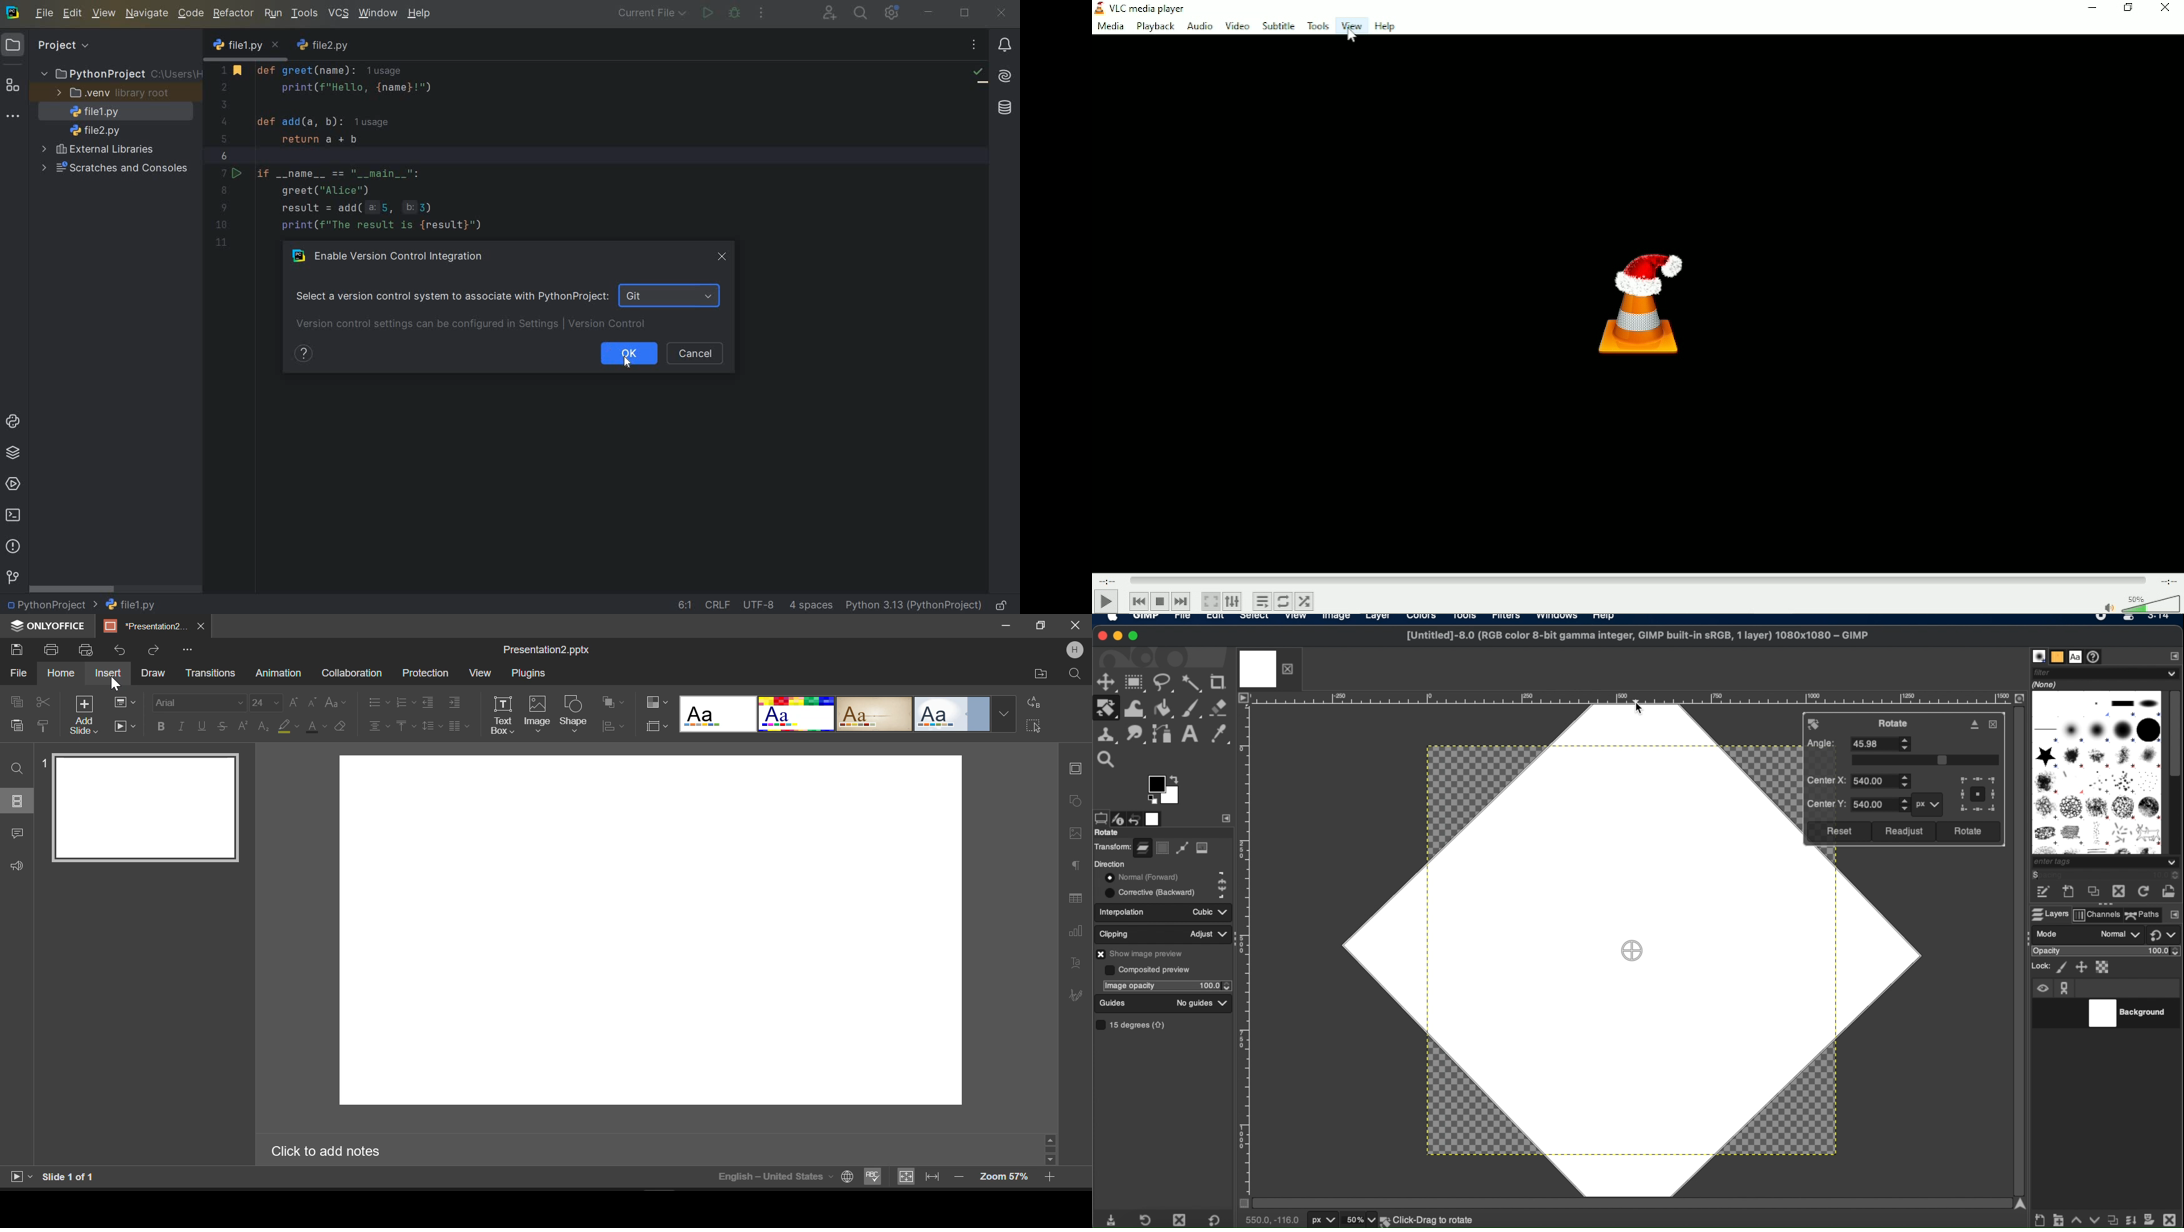 The width and height of the screenshot is (2184, 1232). What do you see at coordinates (1107, 733) in the screenshot?
I see `clone tool` at bounding box center [1107, 733].